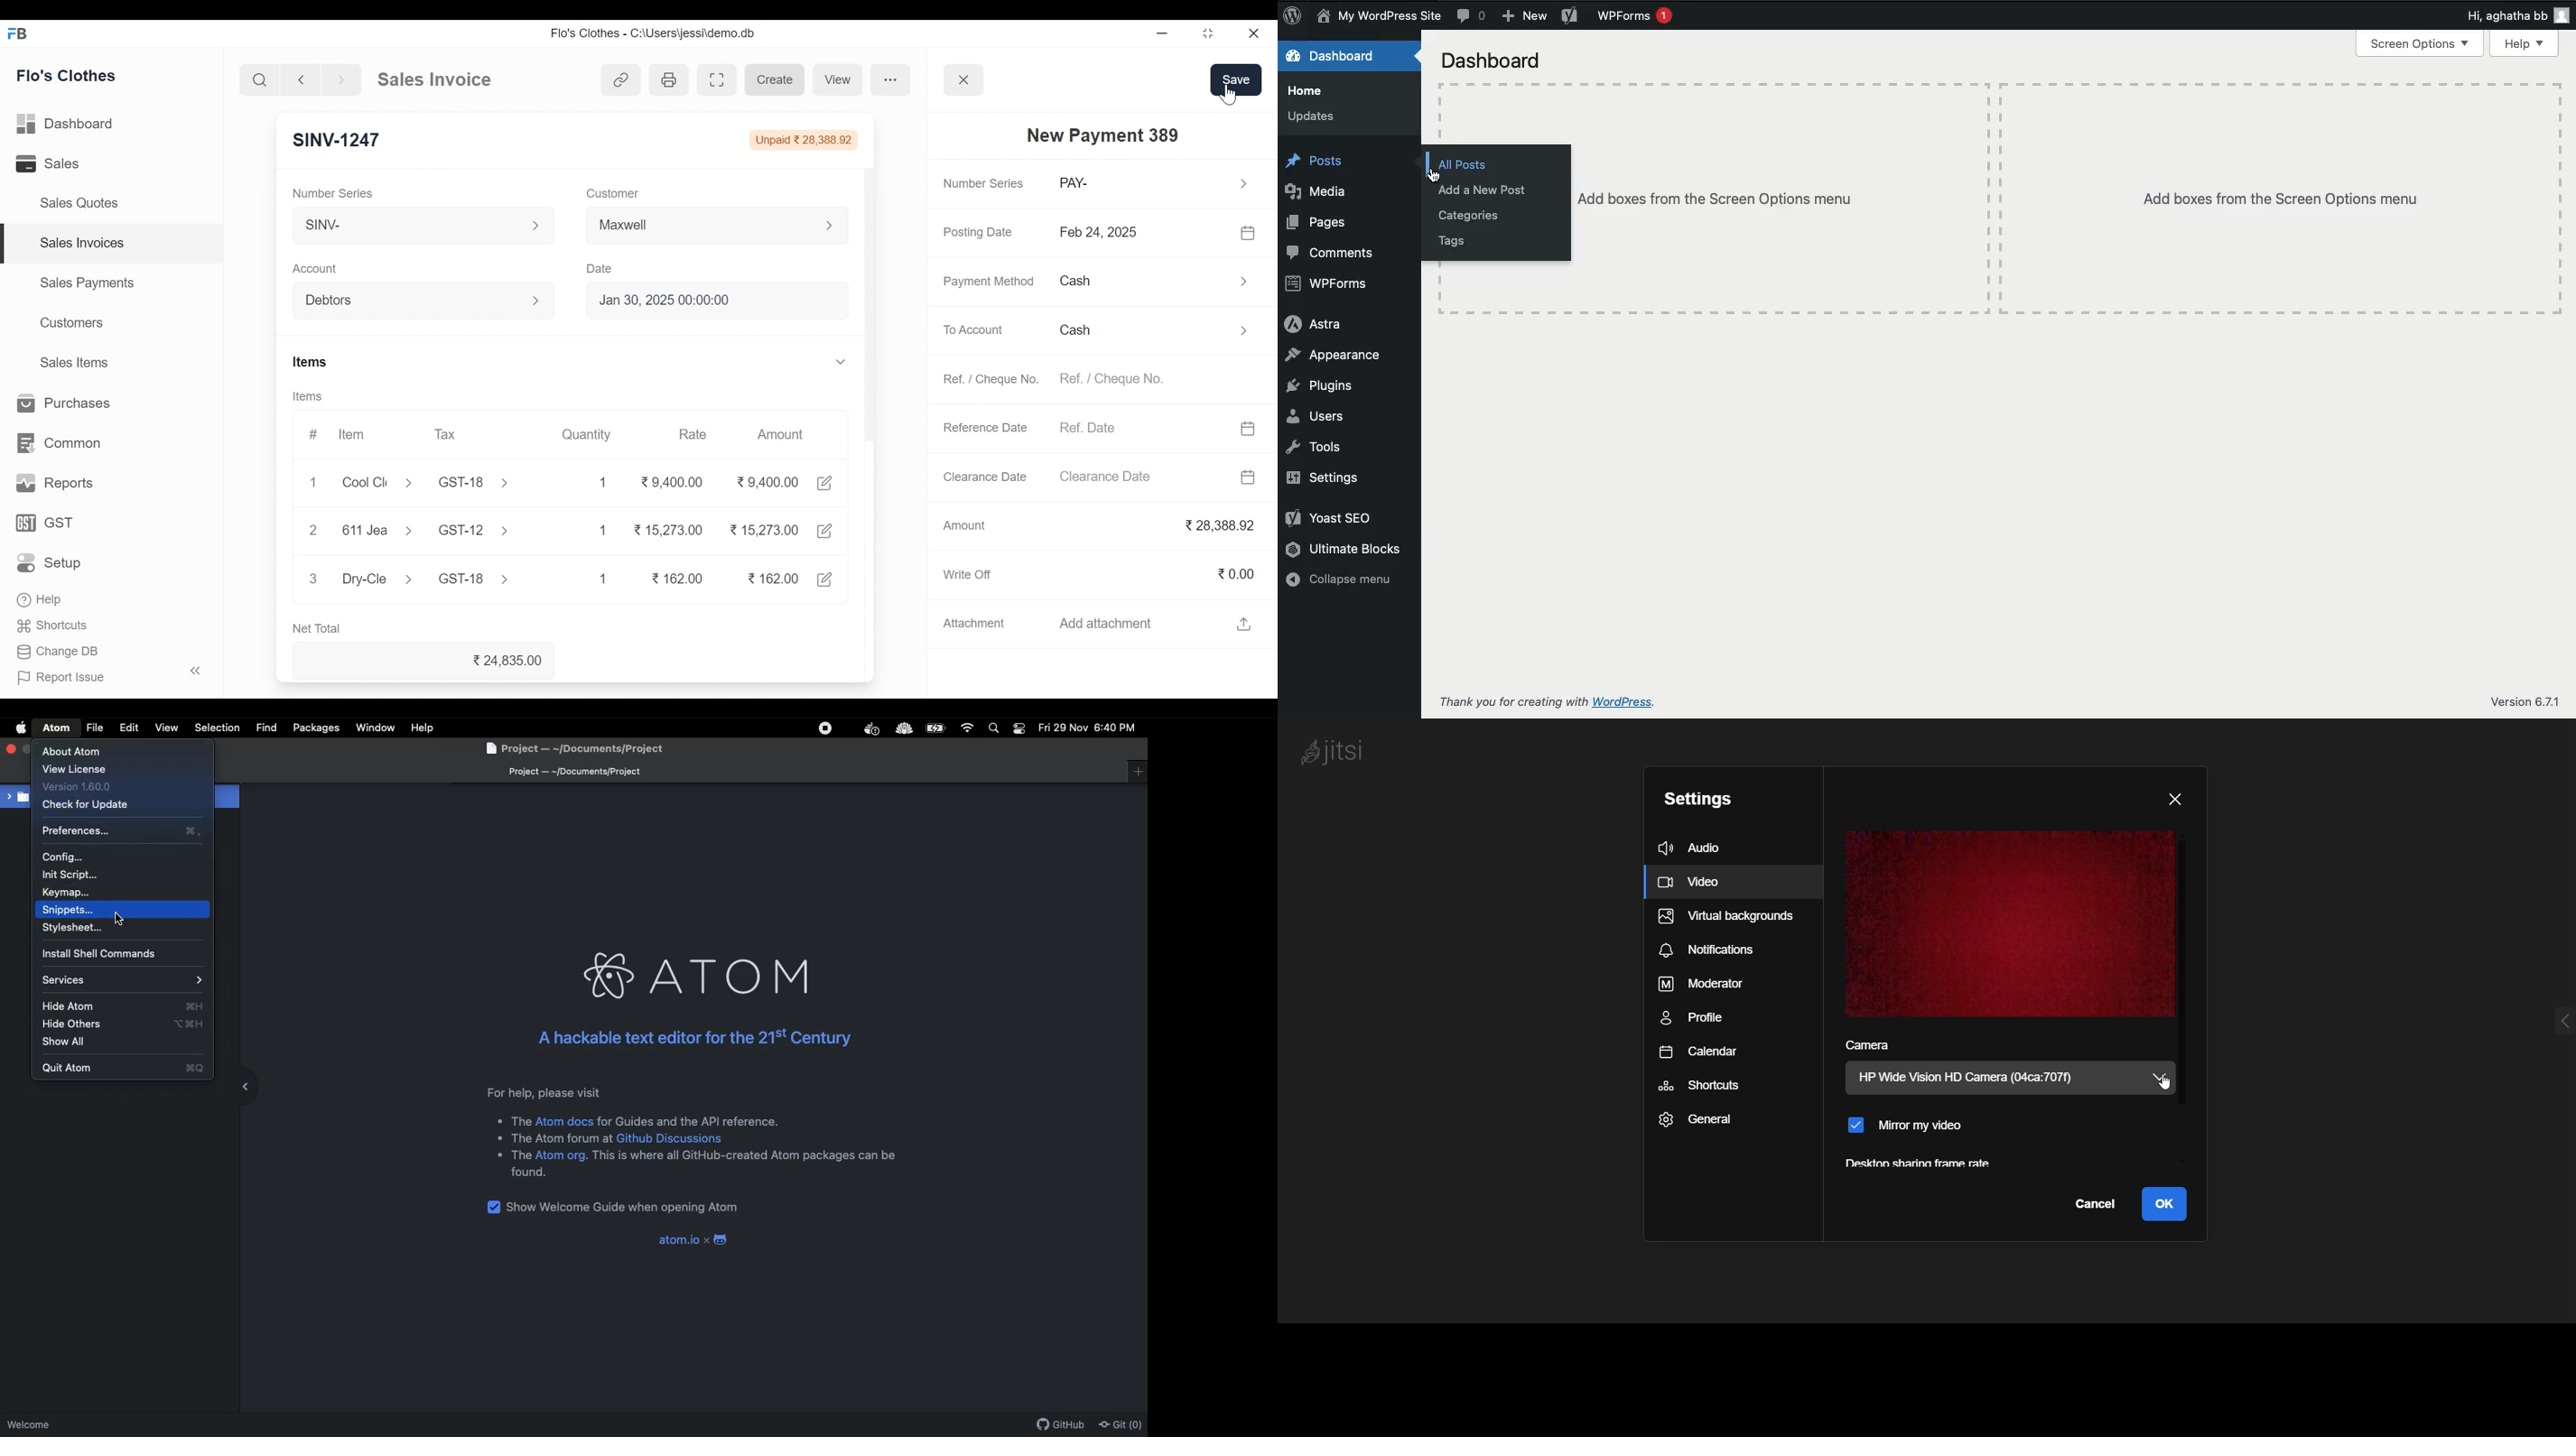 Image resolution: width=2576 pixels, height=1456 pixels. What do you see at coordinates (669, 80) in the screenshot?
I see `Print` at bounding box center [669, 80].